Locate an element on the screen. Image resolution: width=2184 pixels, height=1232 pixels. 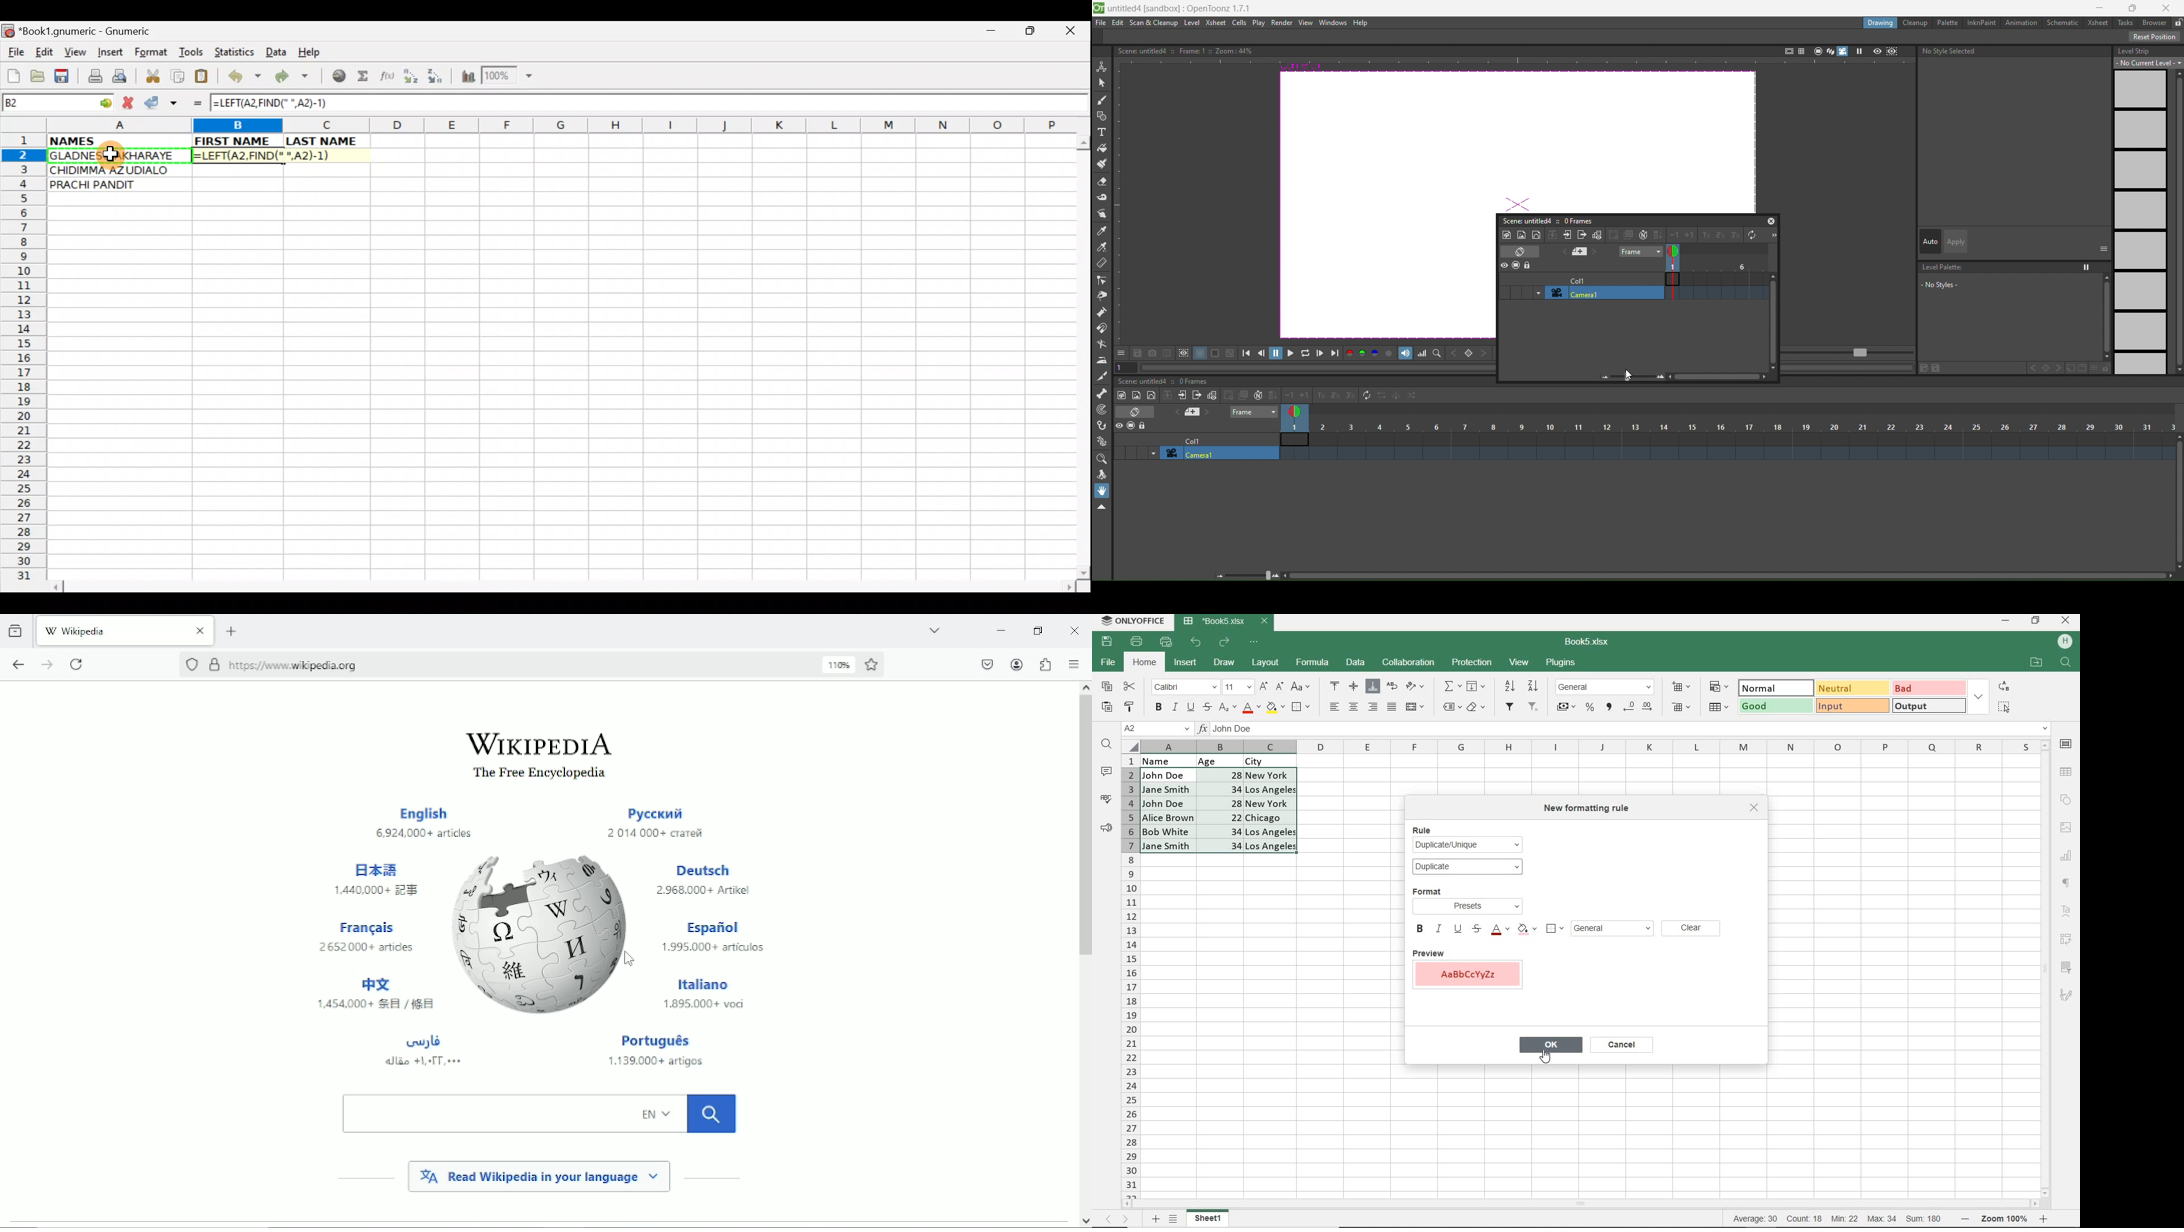
magnifier tool is located at coordinates (1104, 459).